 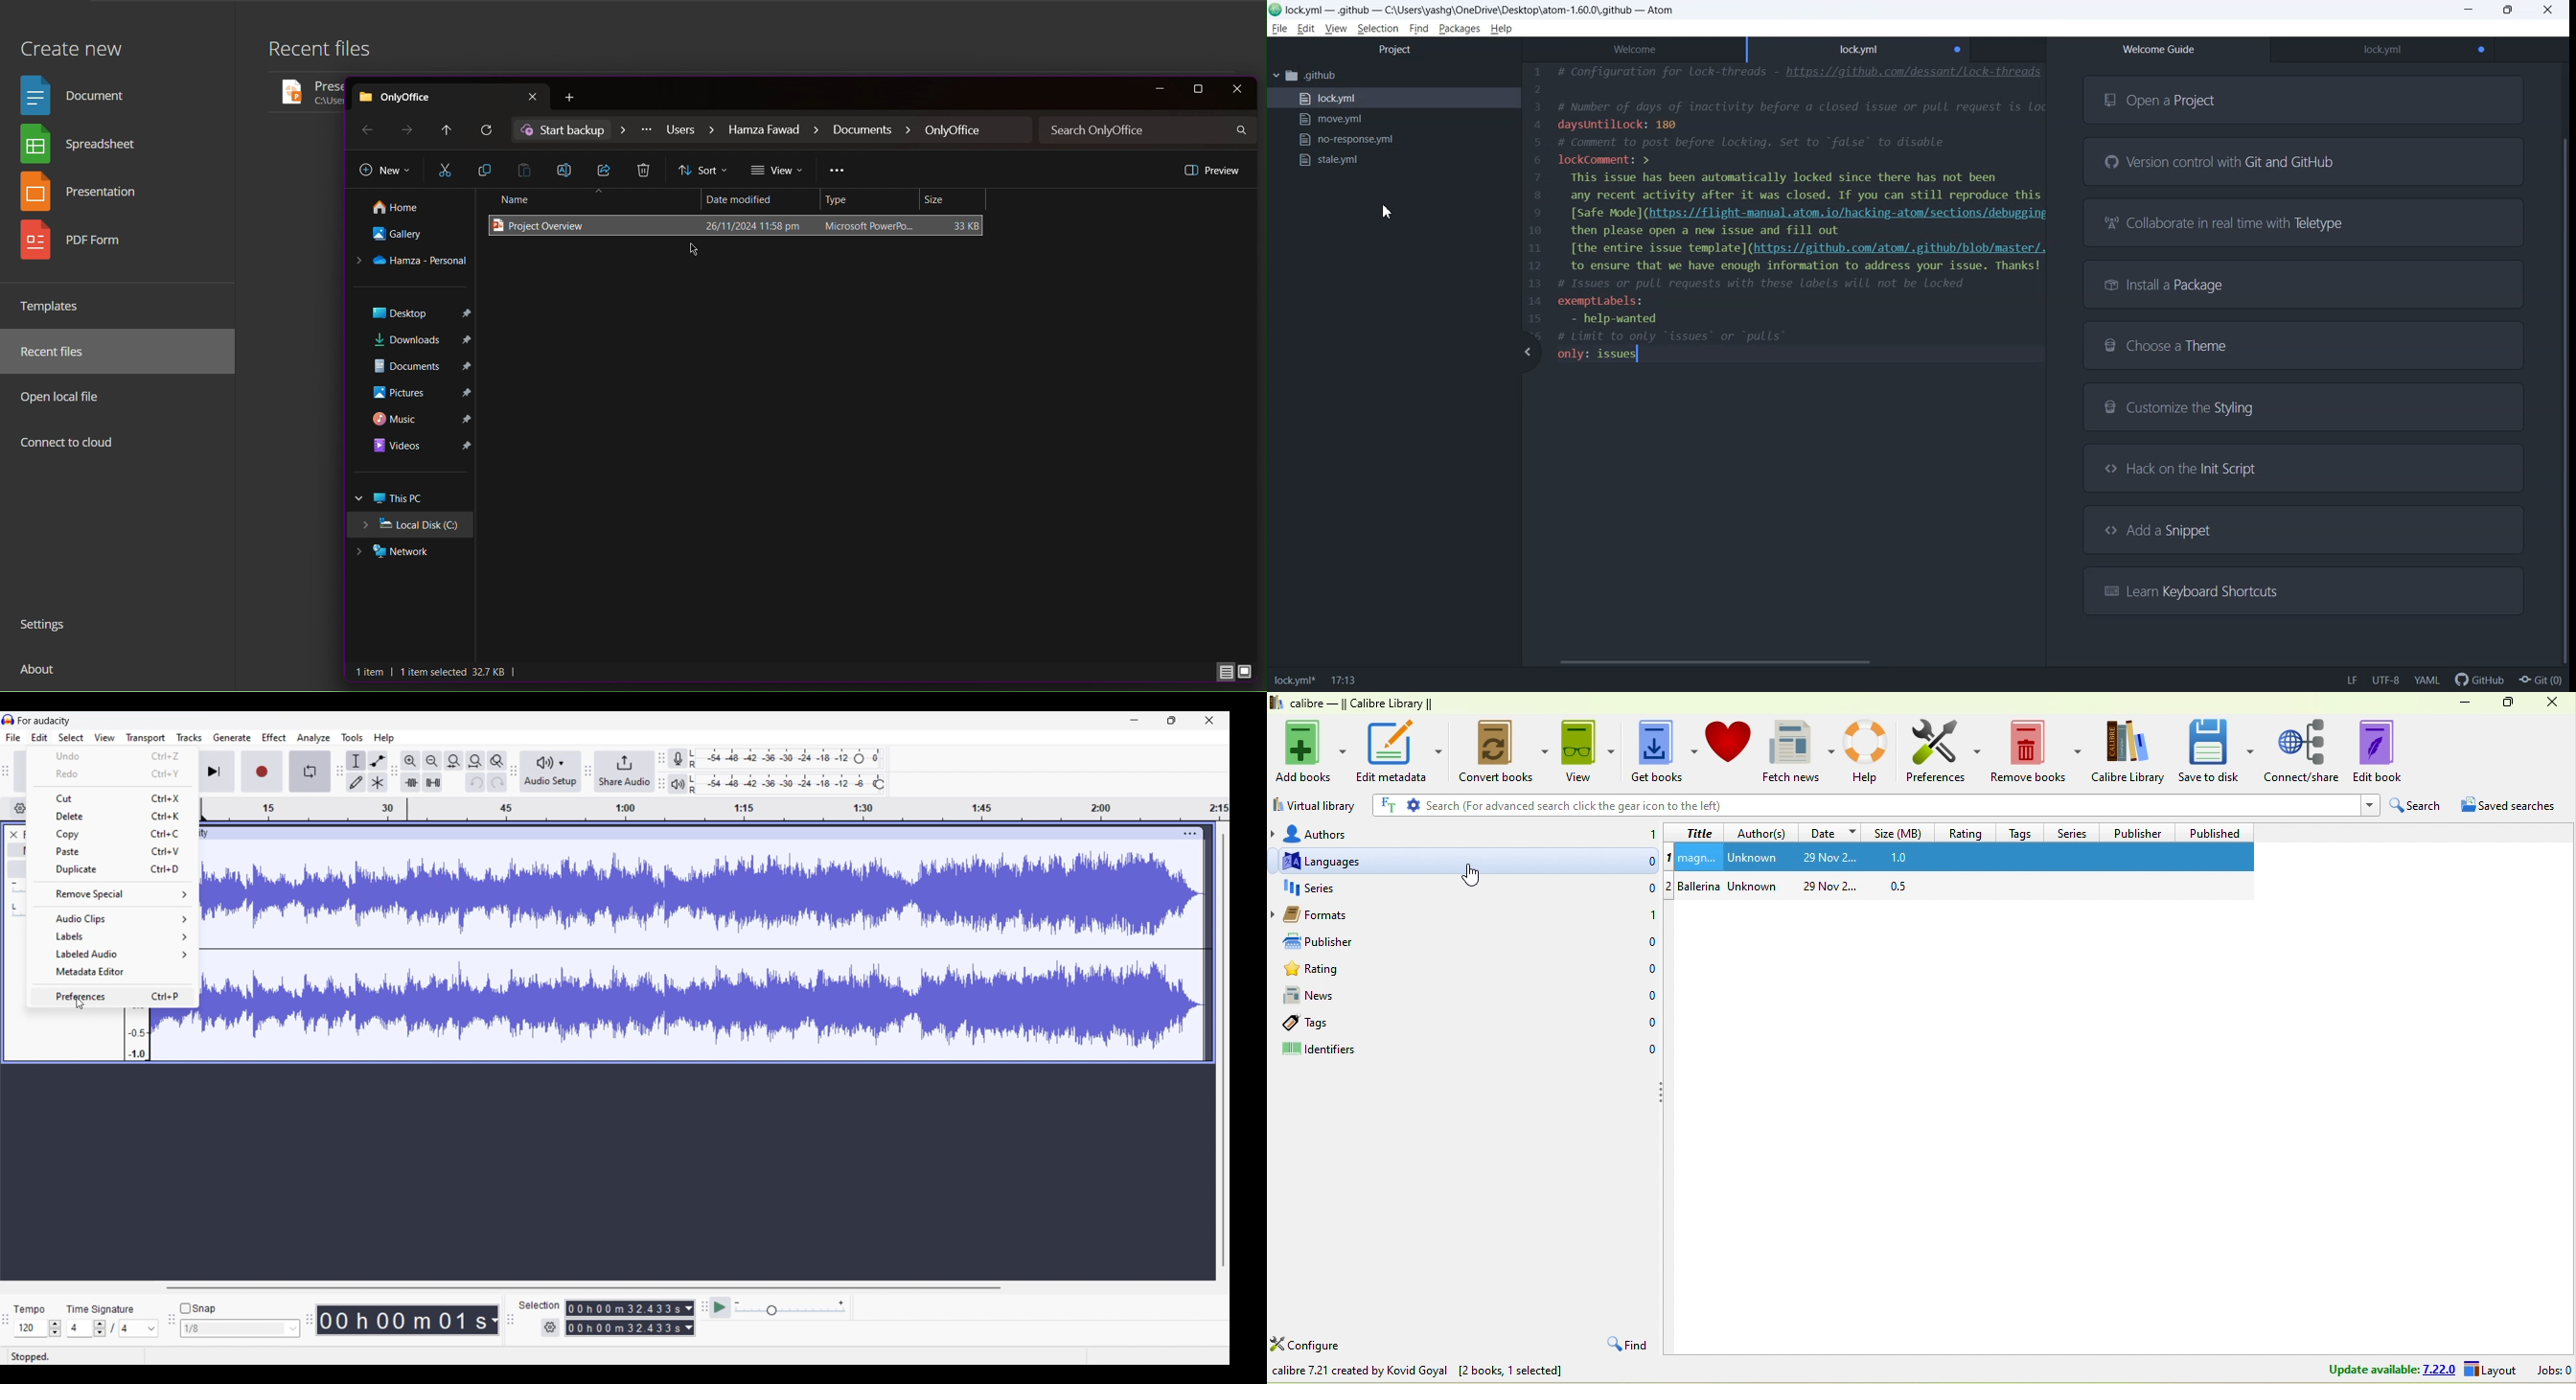 I want to click on add books, so click(x=1308, y=751).